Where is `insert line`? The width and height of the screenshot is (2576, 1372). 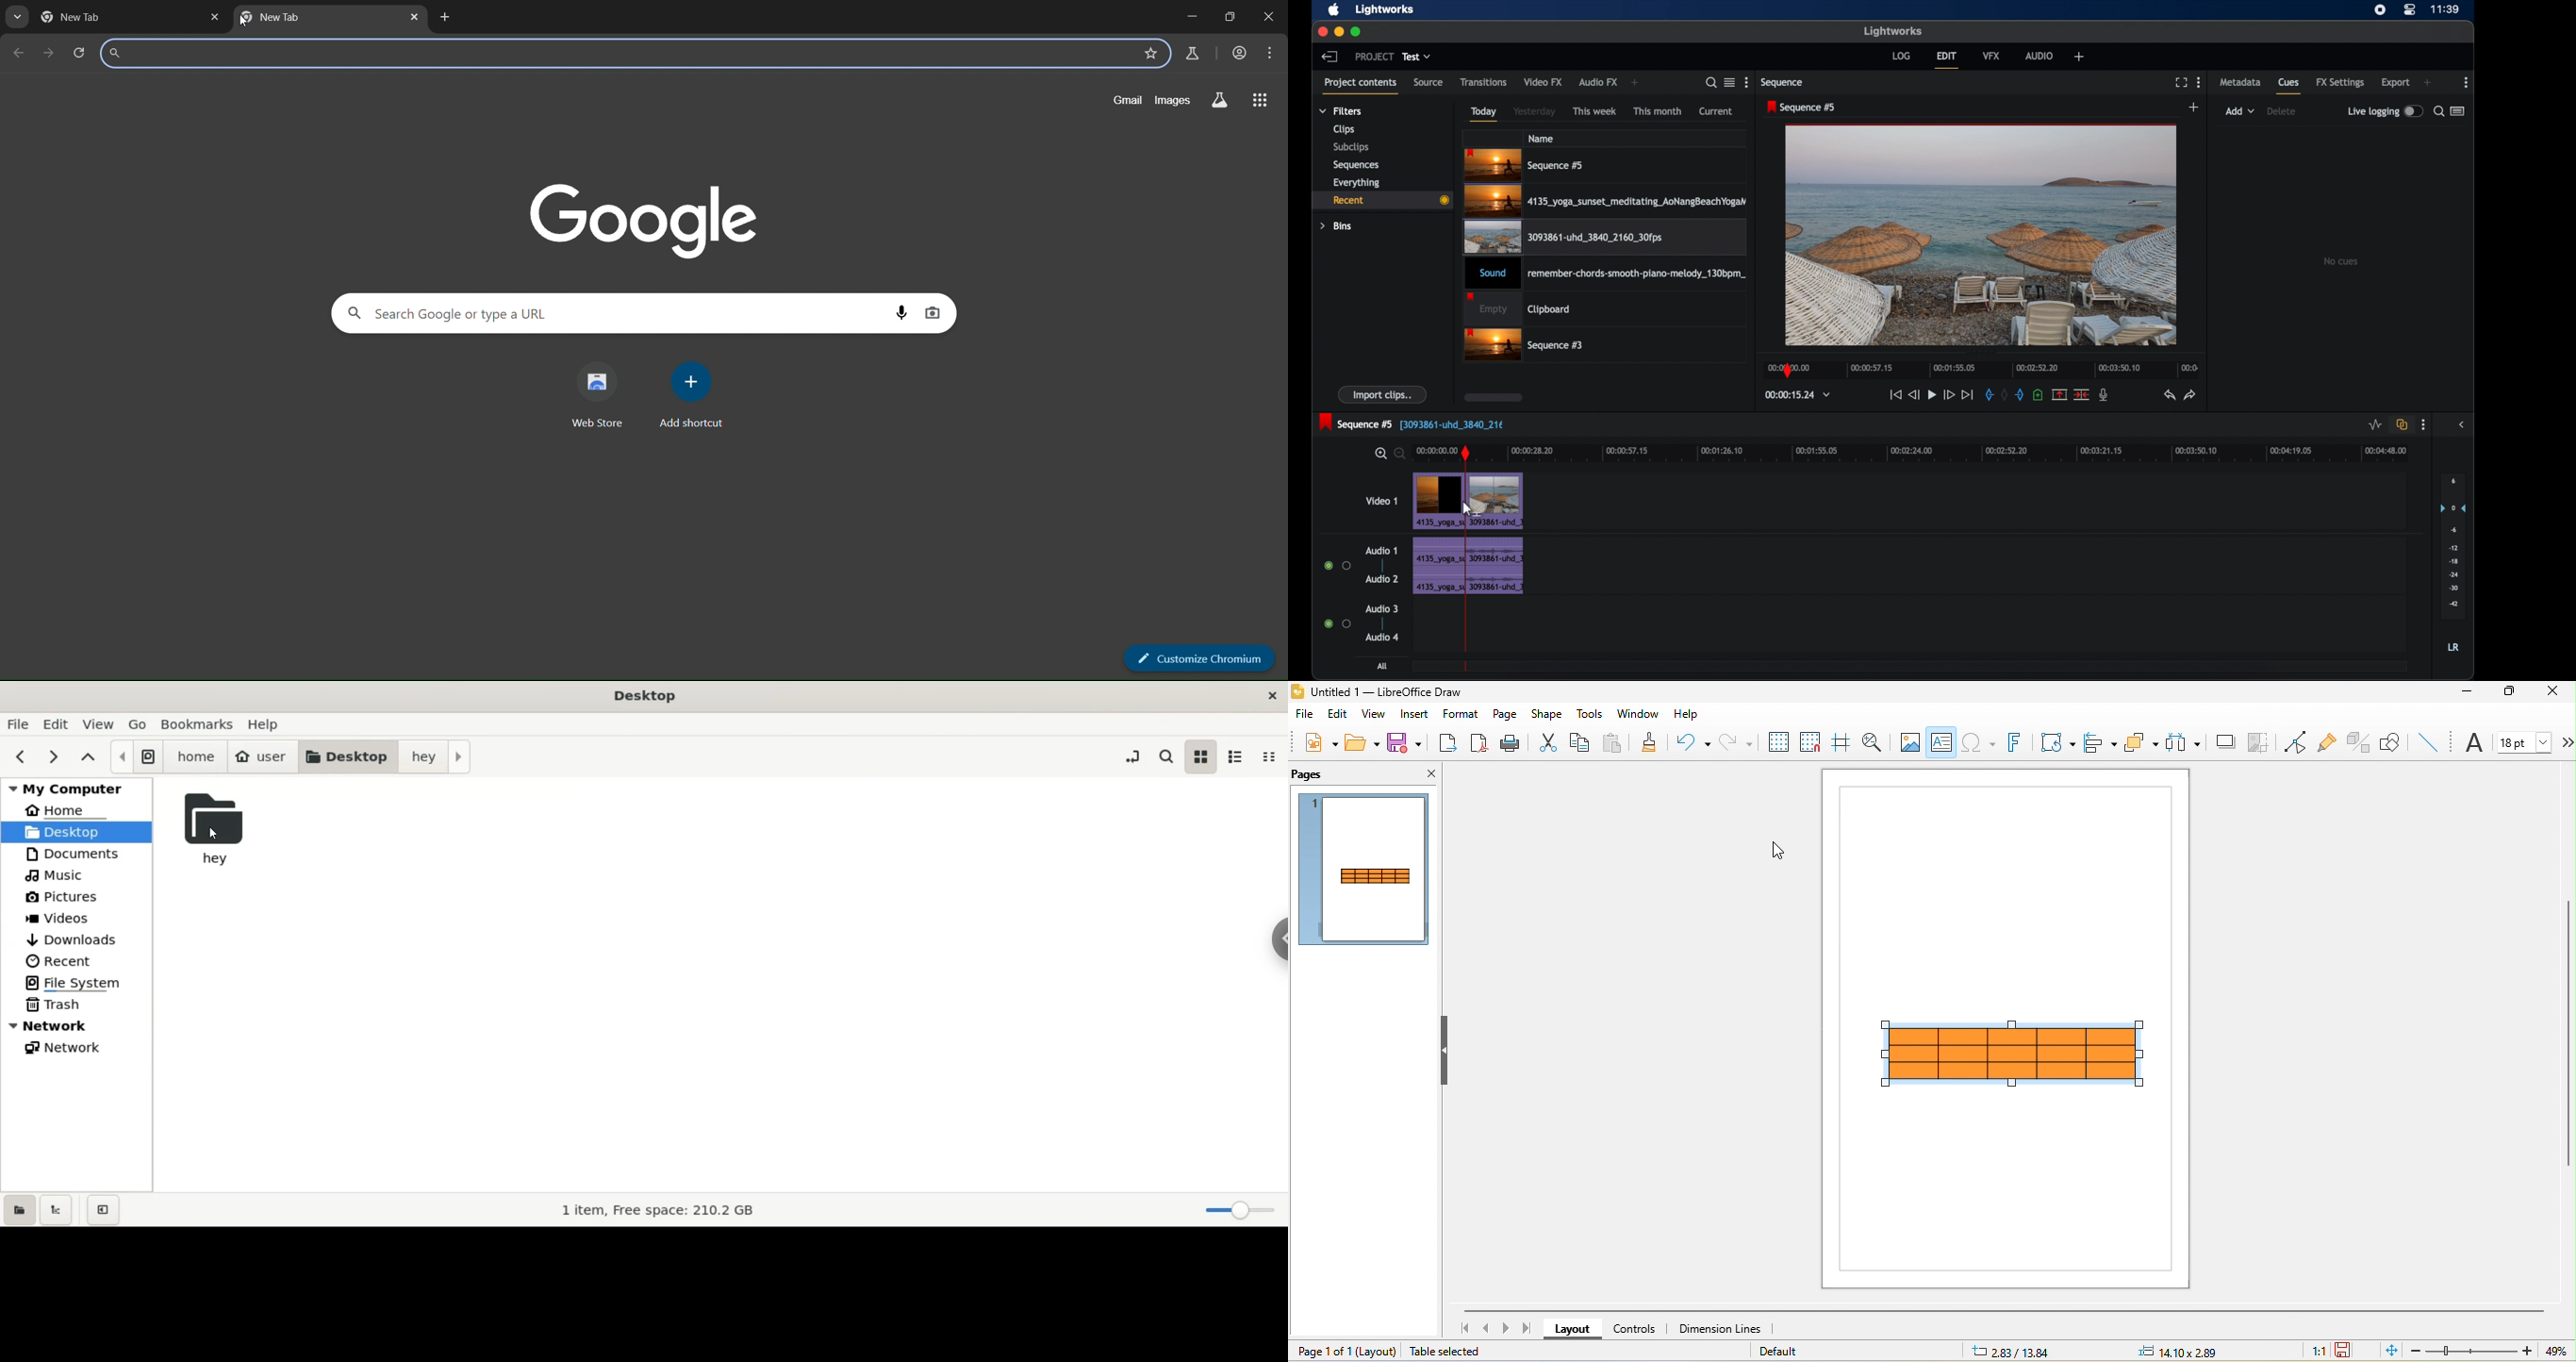 insert line is located at coordinates (2428, 741).